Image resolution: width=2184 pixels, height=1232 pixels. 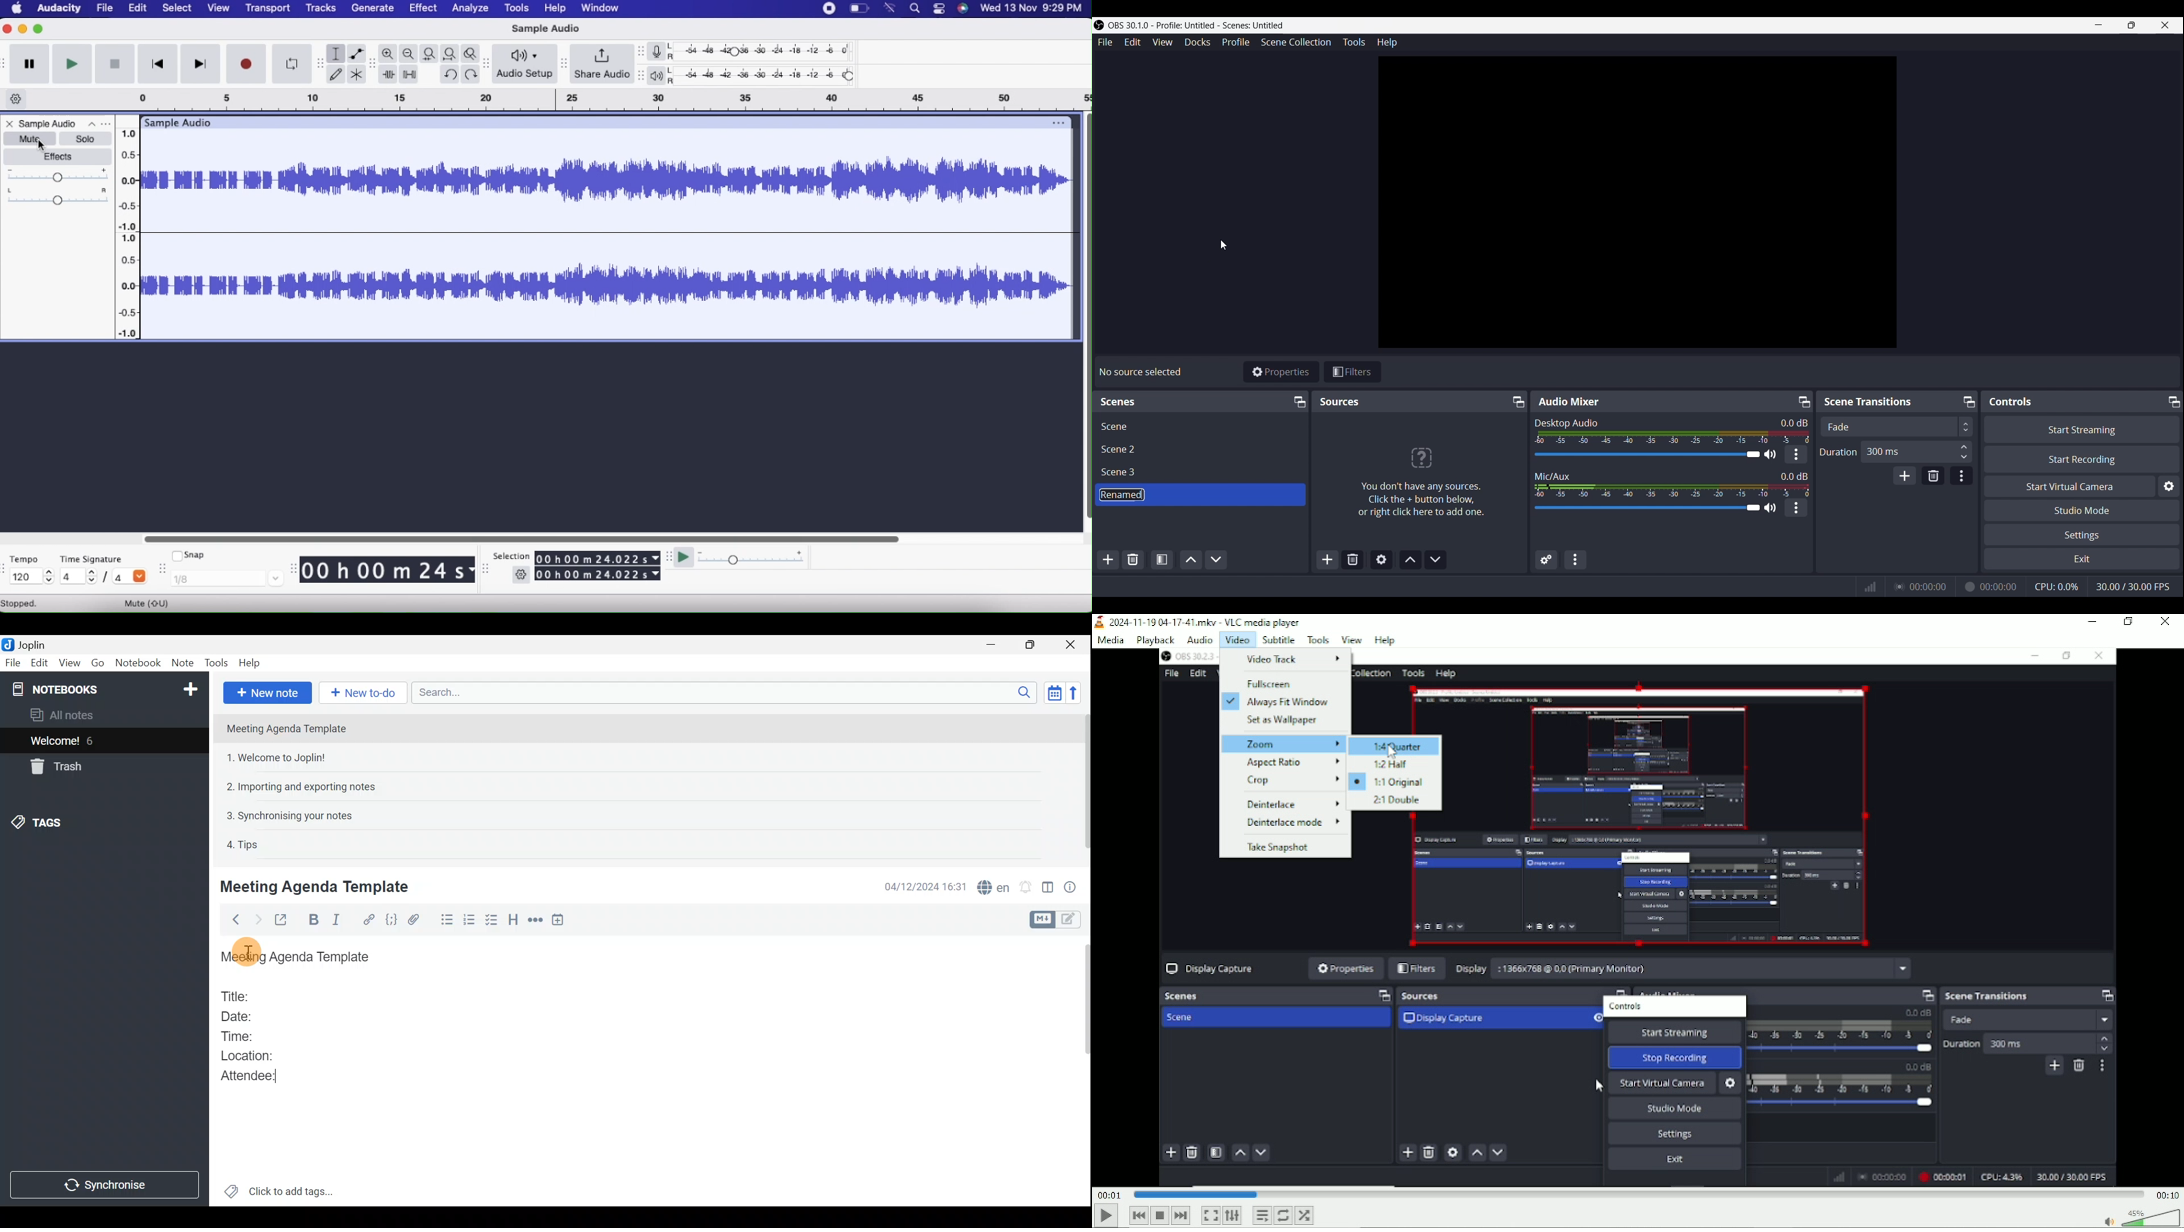 What do you see at coordinates (2139, 1217) in the screenshot?
I see `Volume` at bounding box center [2139, 1217].